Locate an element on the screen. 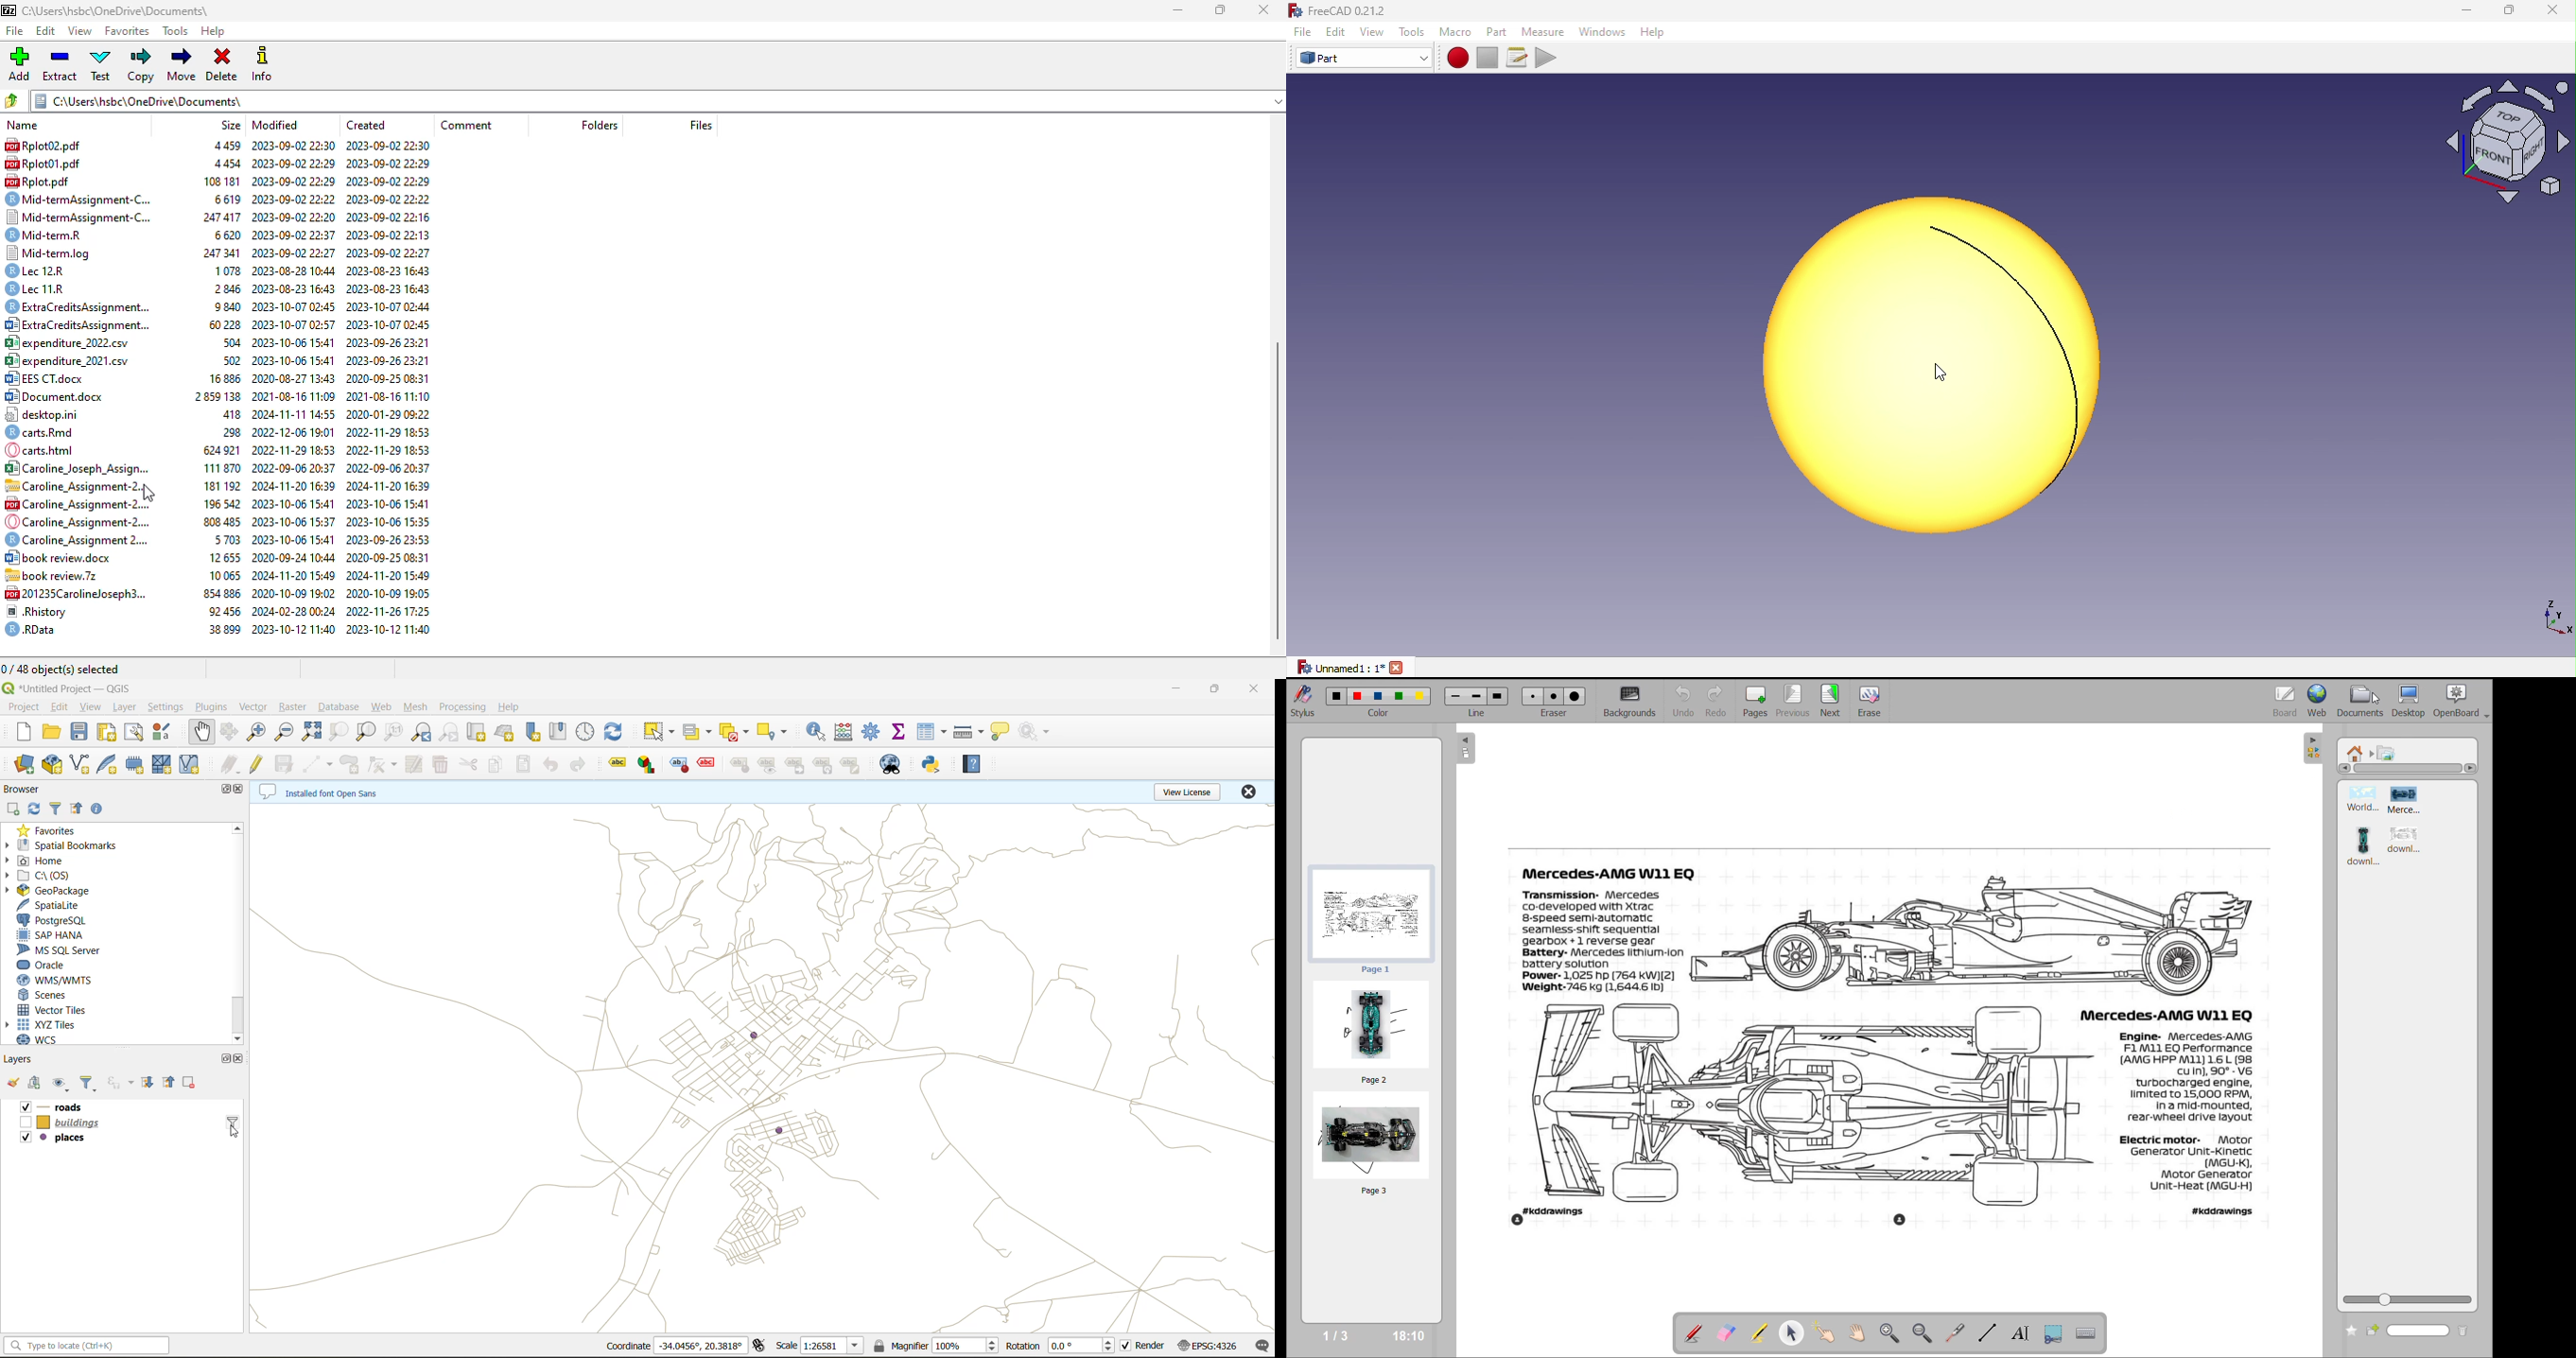  new spatial bookmark is located at coordinates (537, 732).